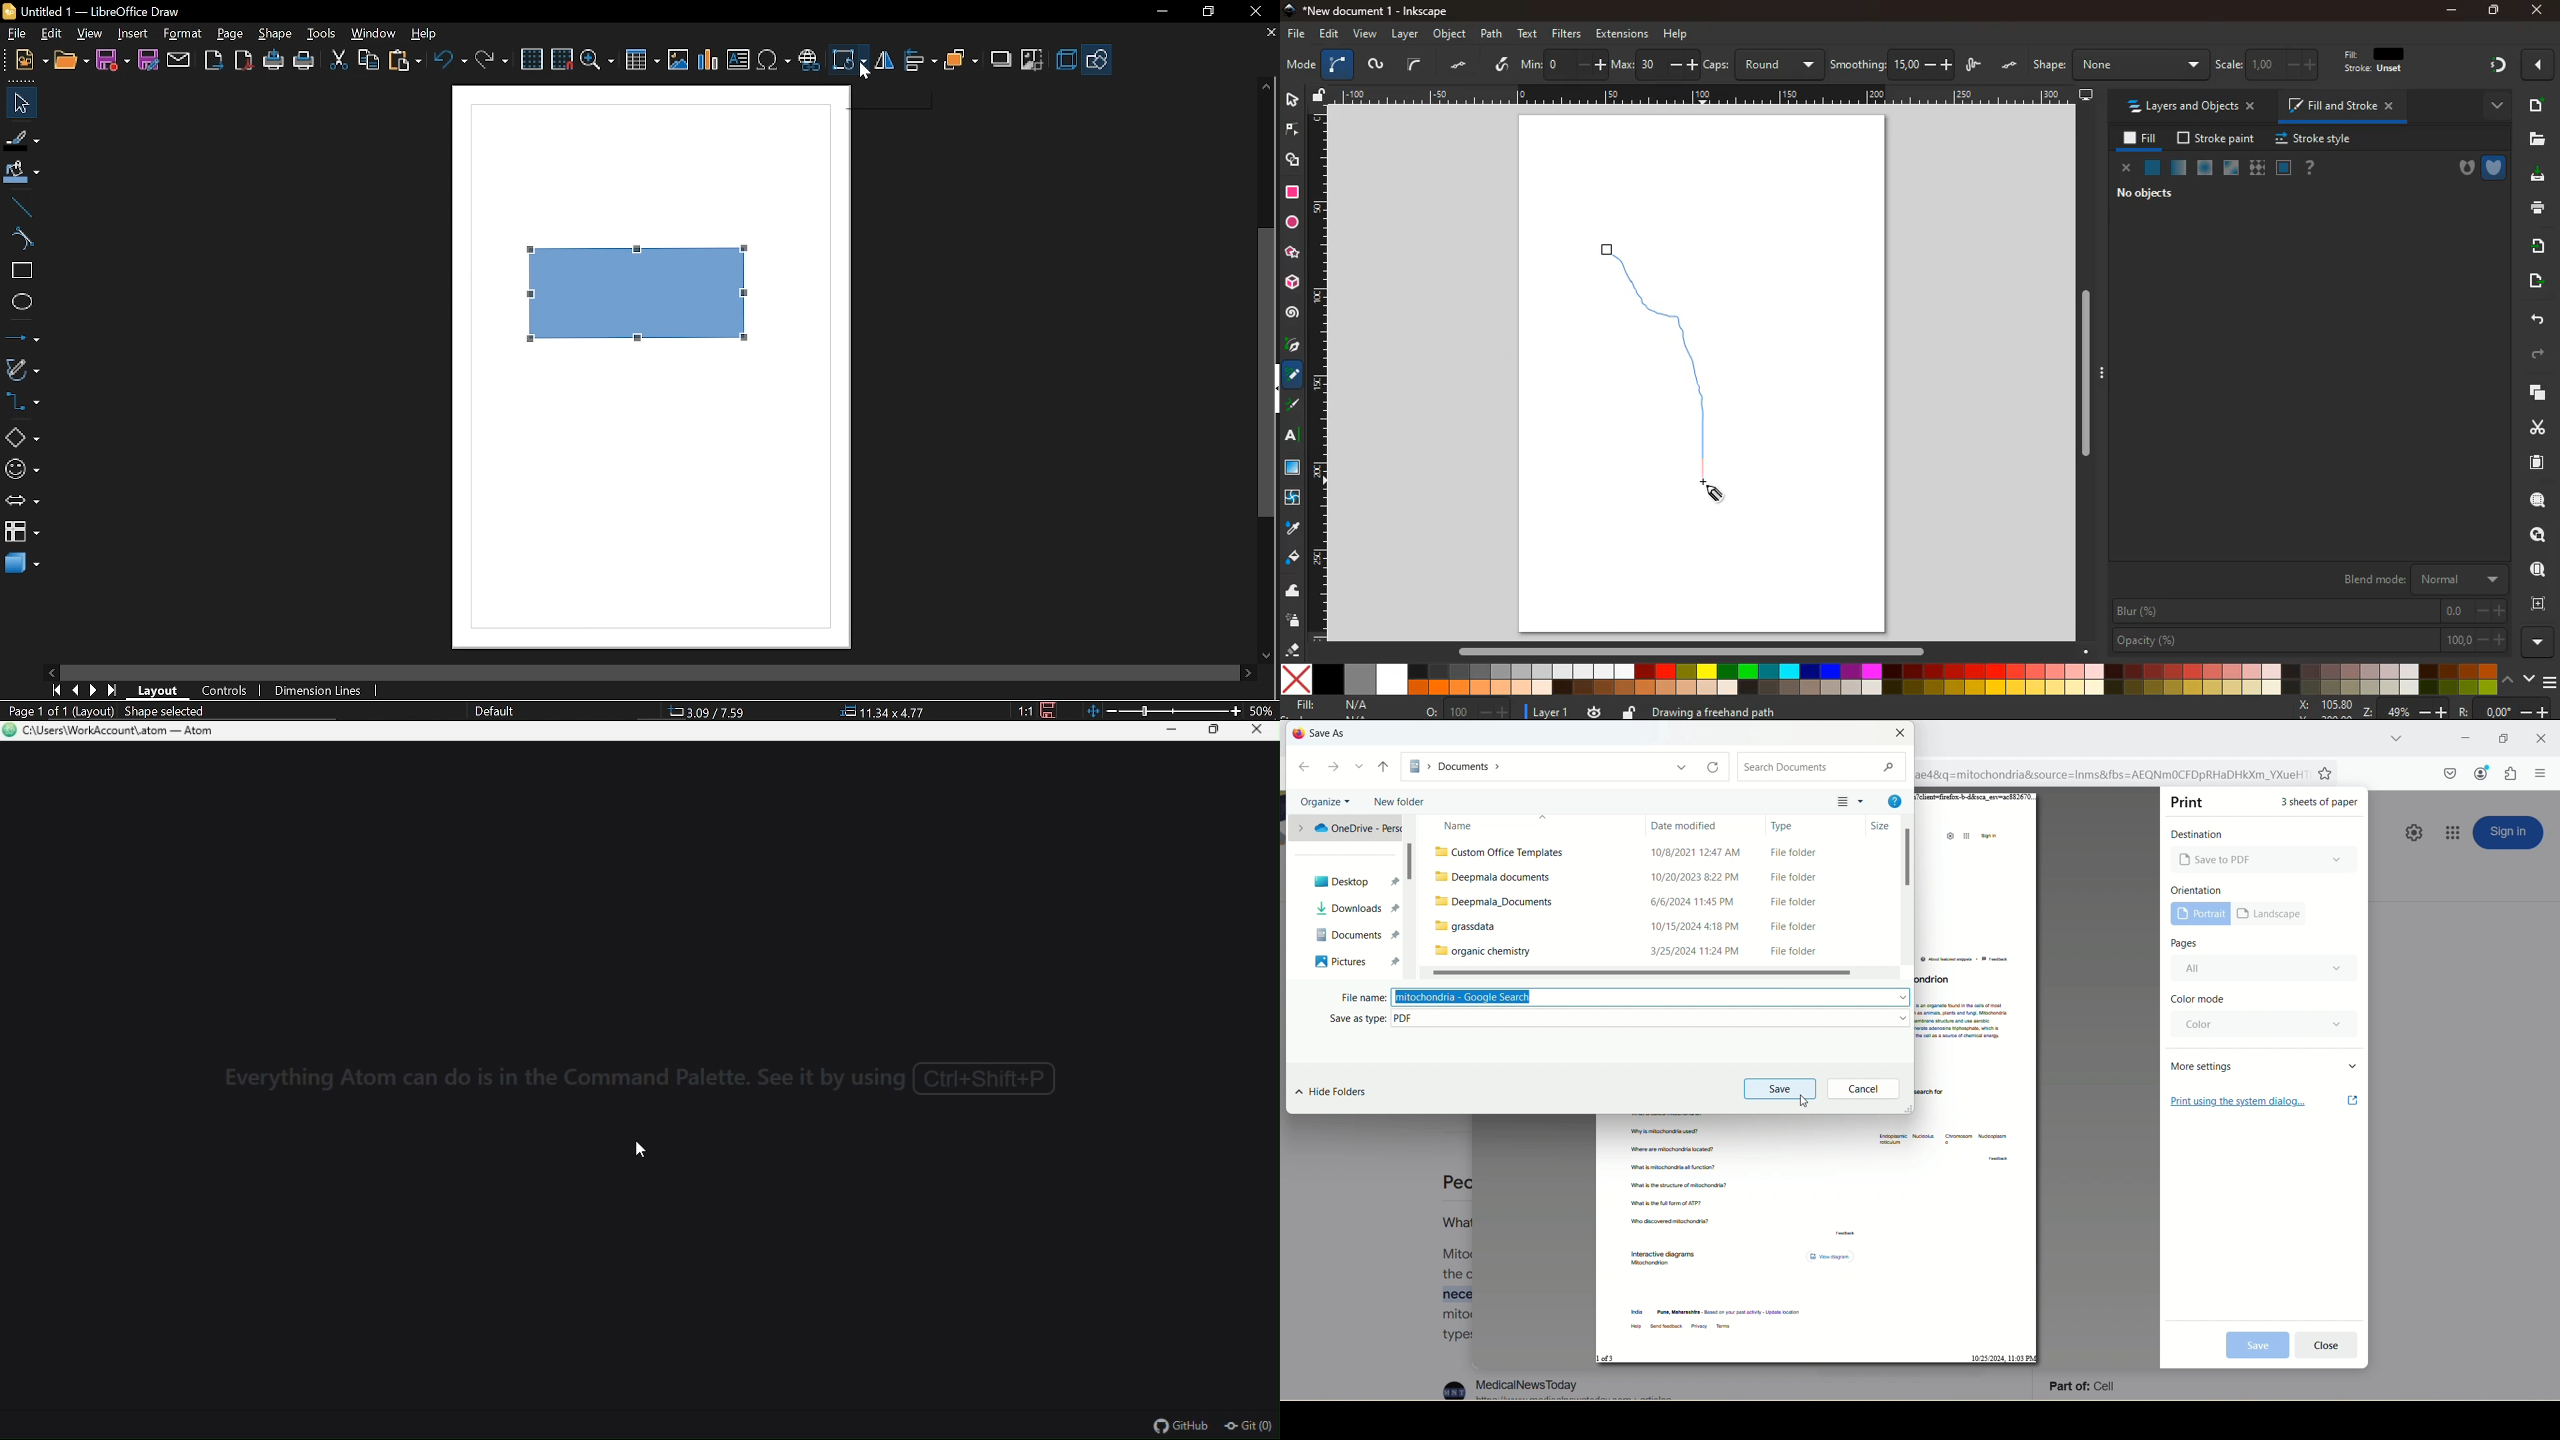 This screenshot has height=1456, width=2576. Describe the element at coordinates (1295, 407) in the screenshot. I see `pencil tool` at that location.